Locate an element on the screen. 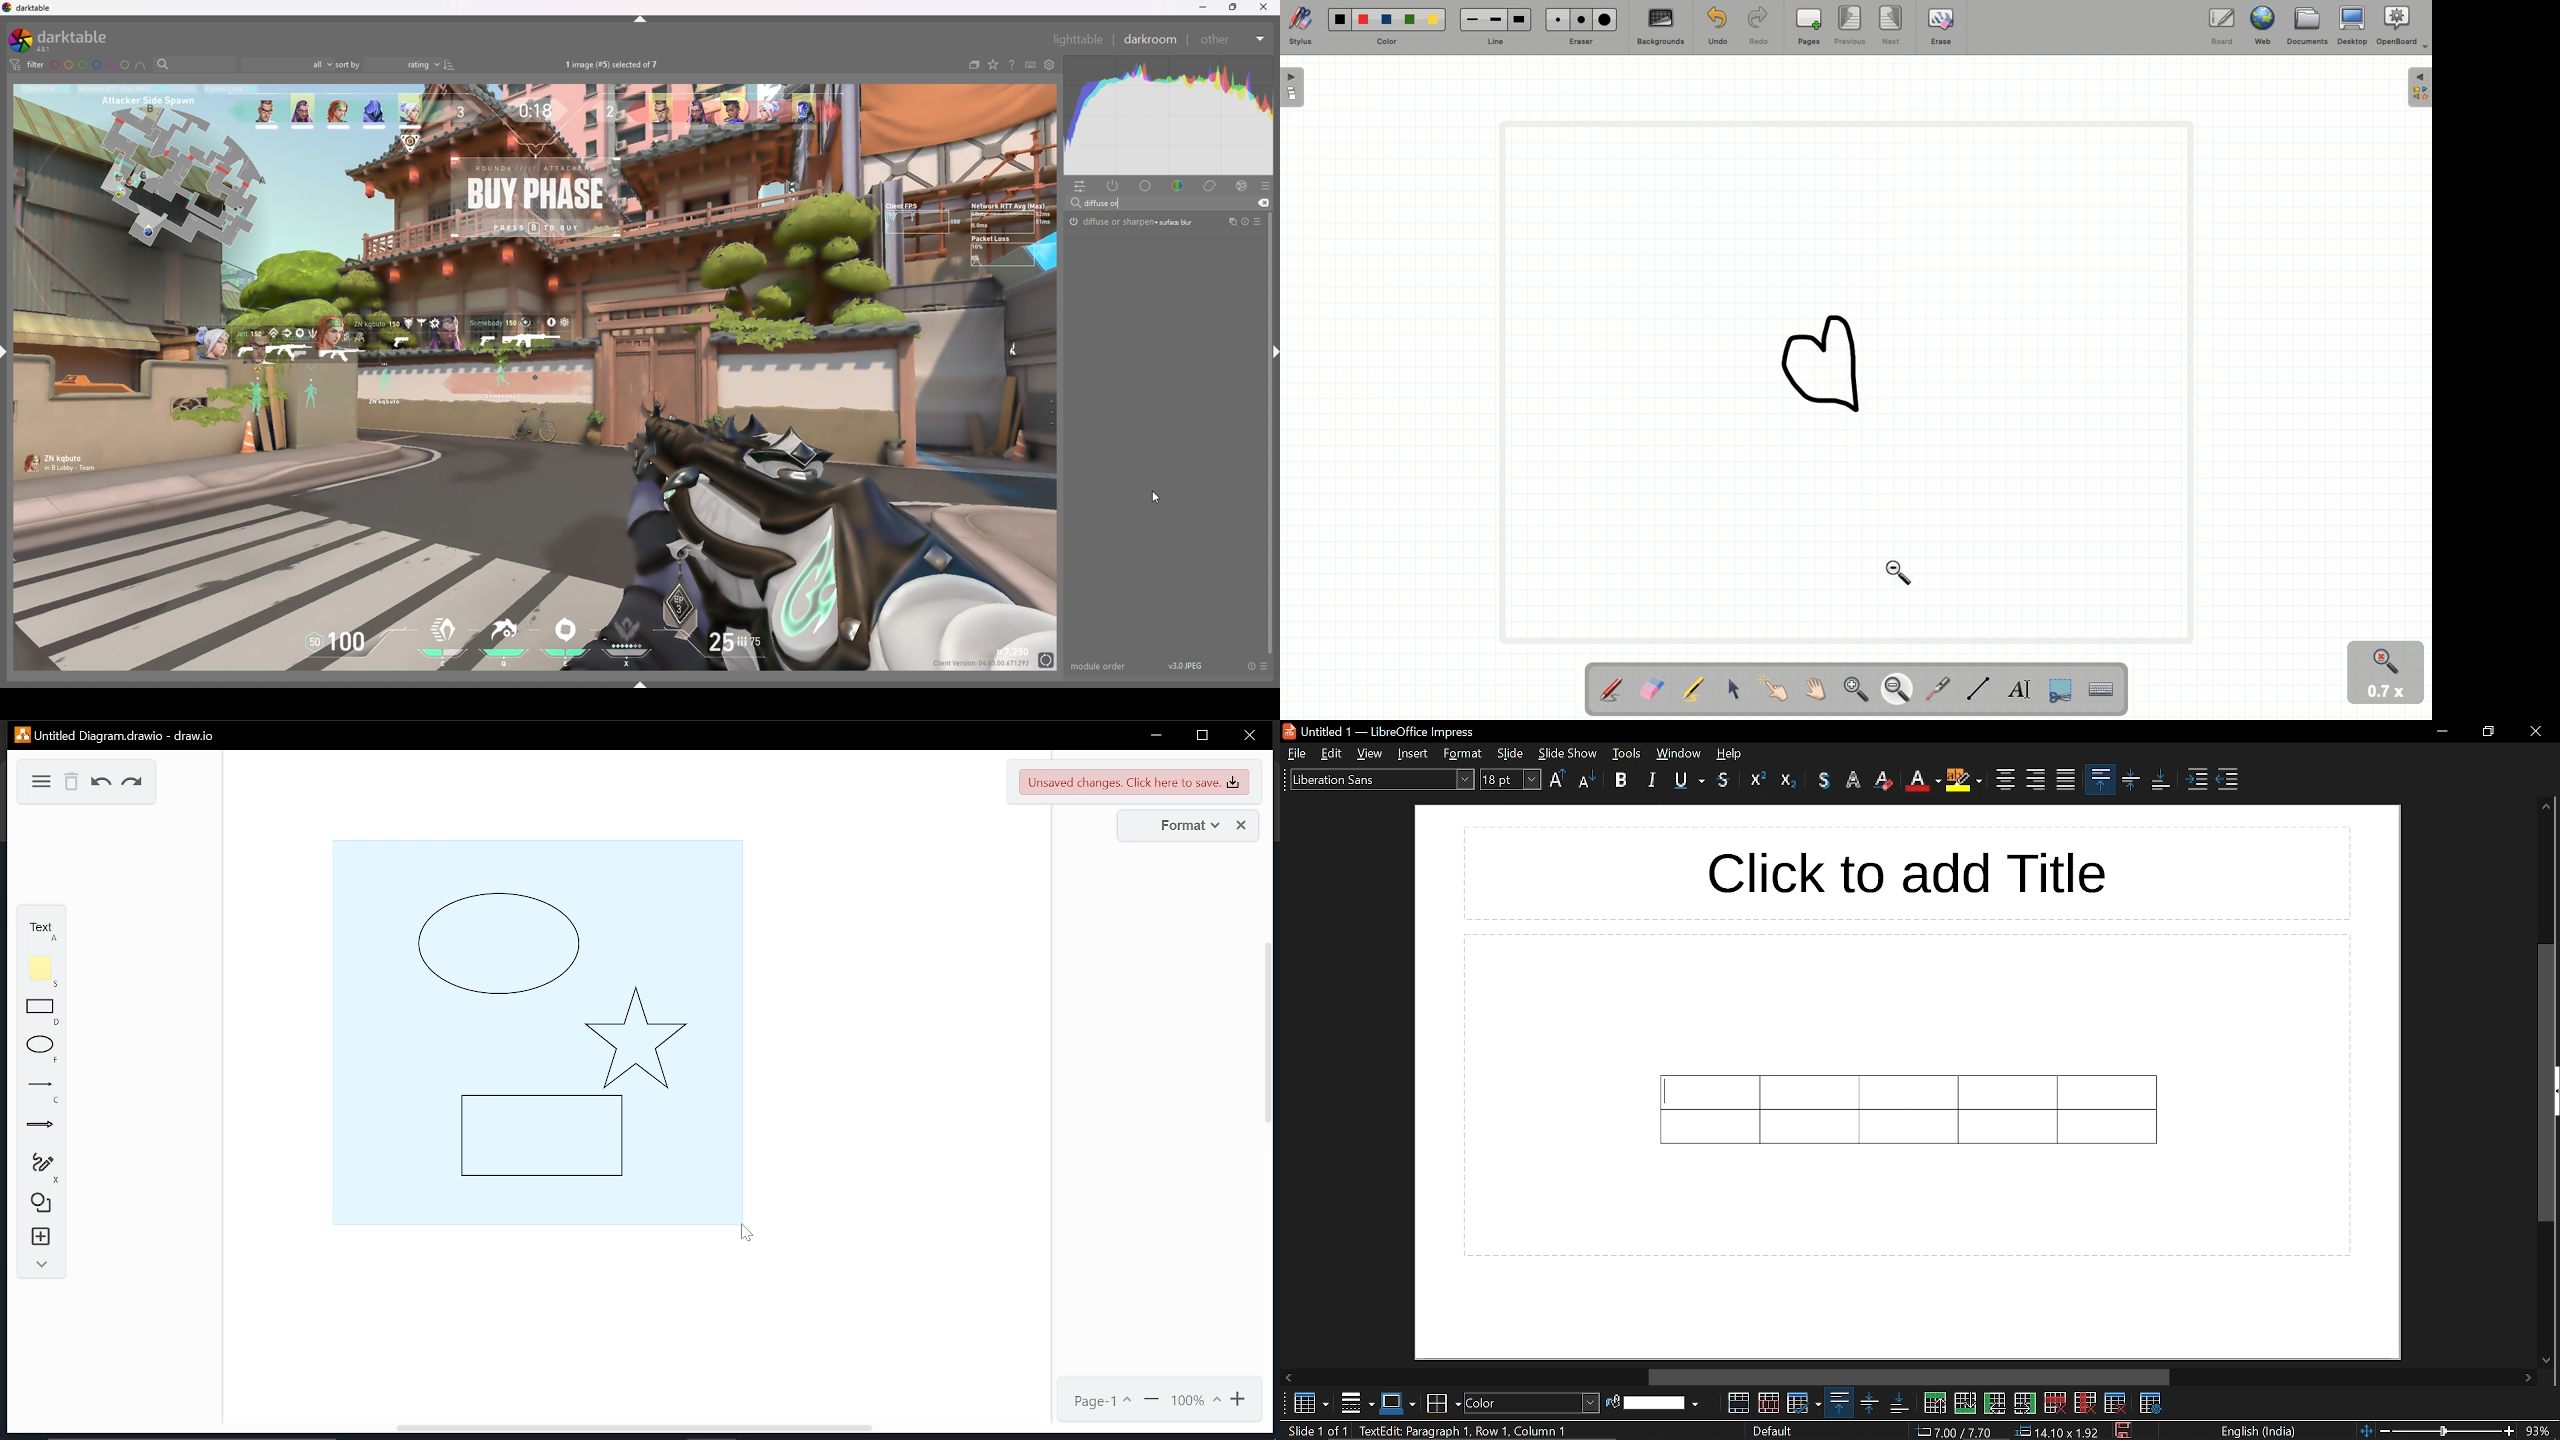 The width and height of the screenshot is (2576, 1456). multiple instances actions is located at coordinates (1229, 222).